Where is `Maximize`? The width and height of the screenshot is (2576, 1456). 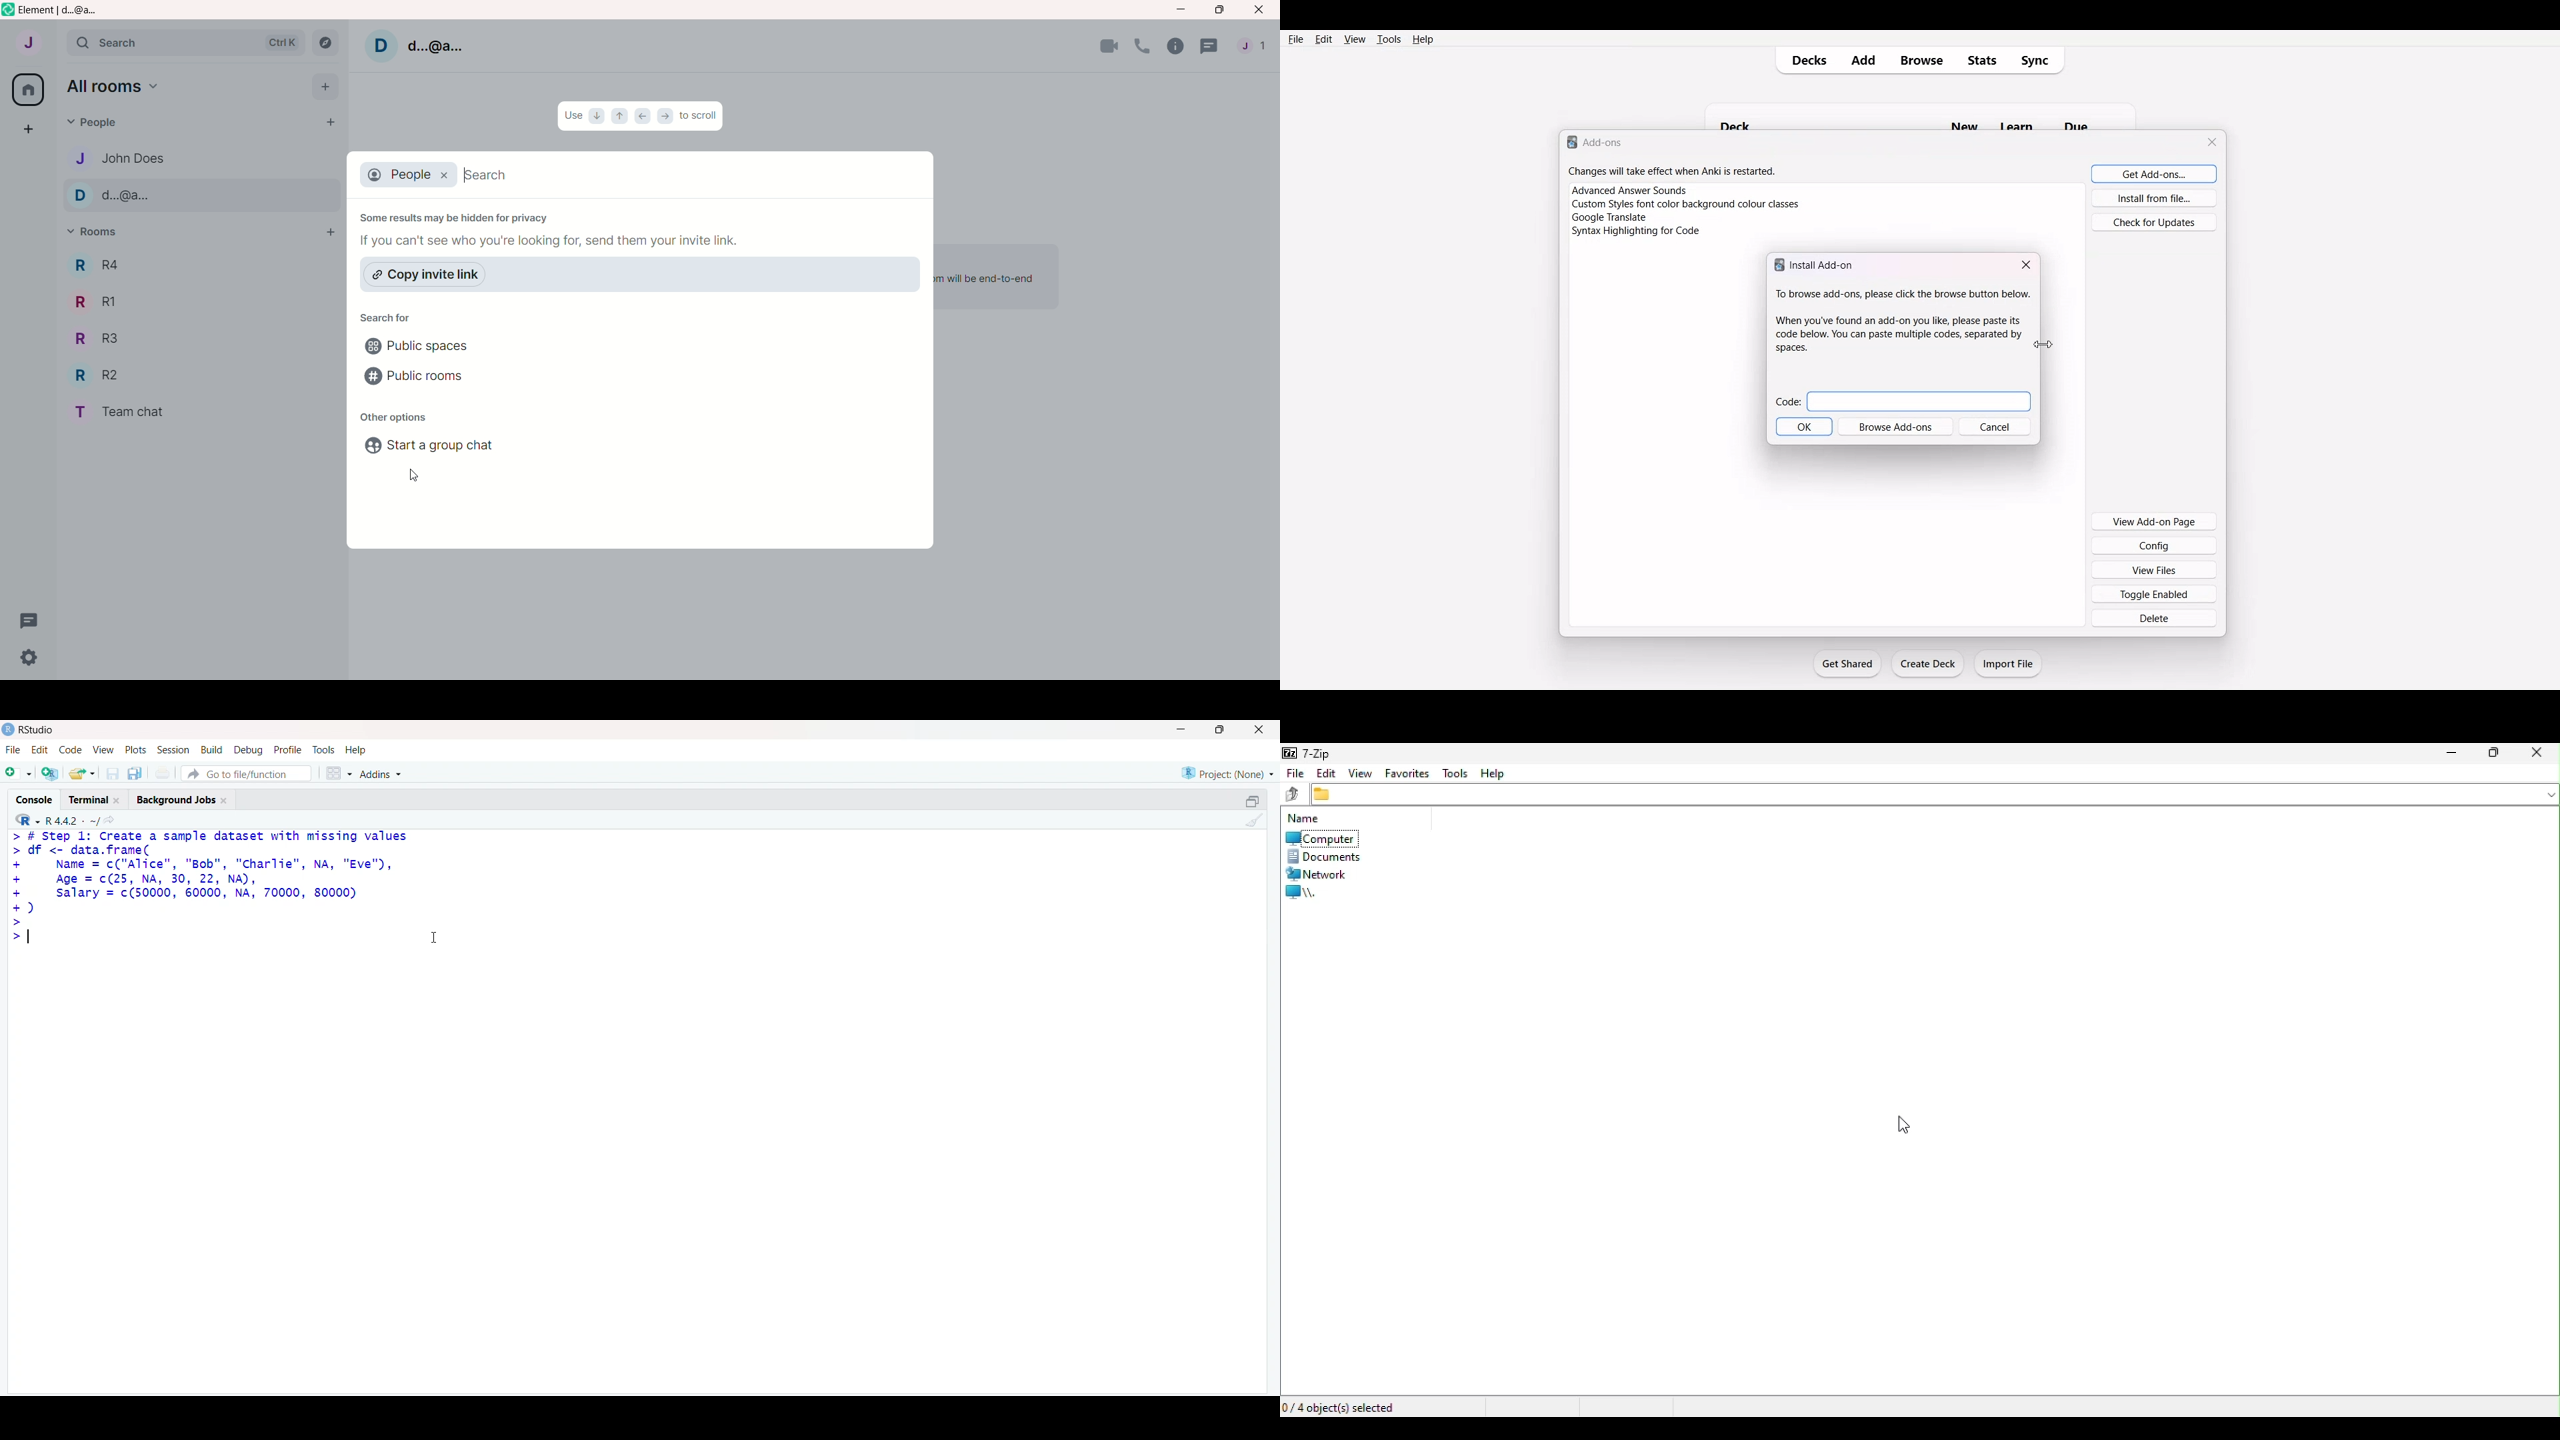 Maximize is located at coordinates (1223, 730).